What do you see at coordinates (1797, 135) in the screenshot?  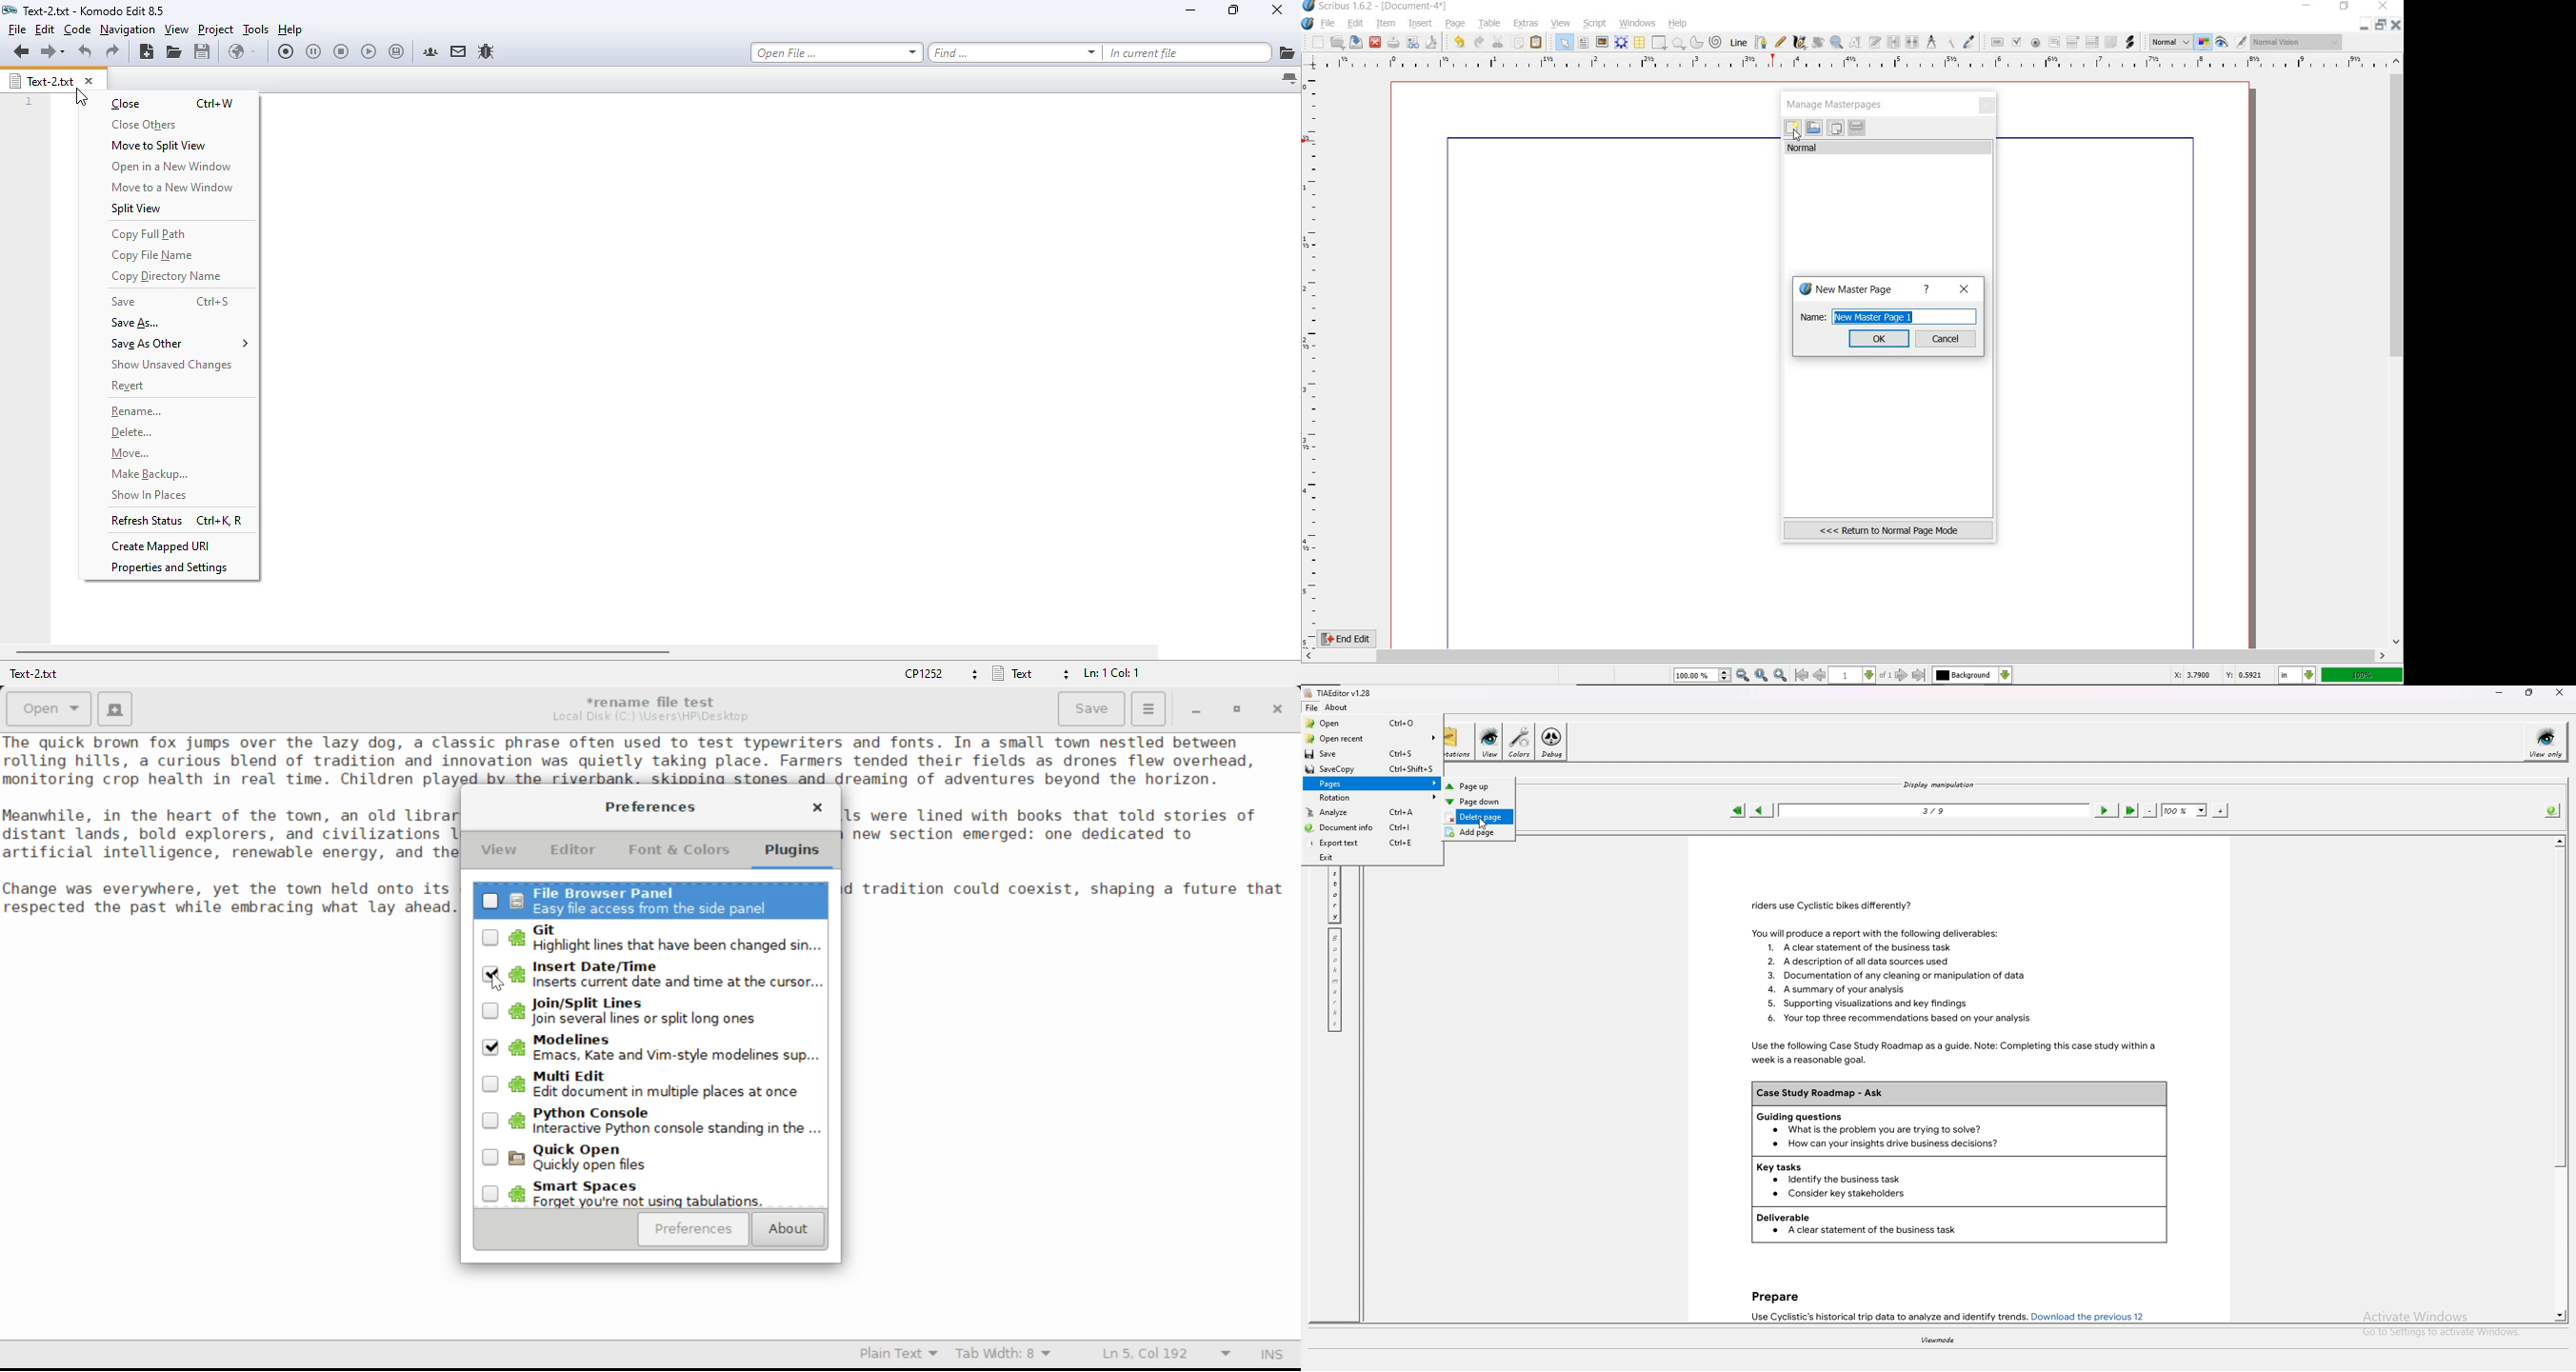 I see `Cursor` at bounding box center [1797, 135].